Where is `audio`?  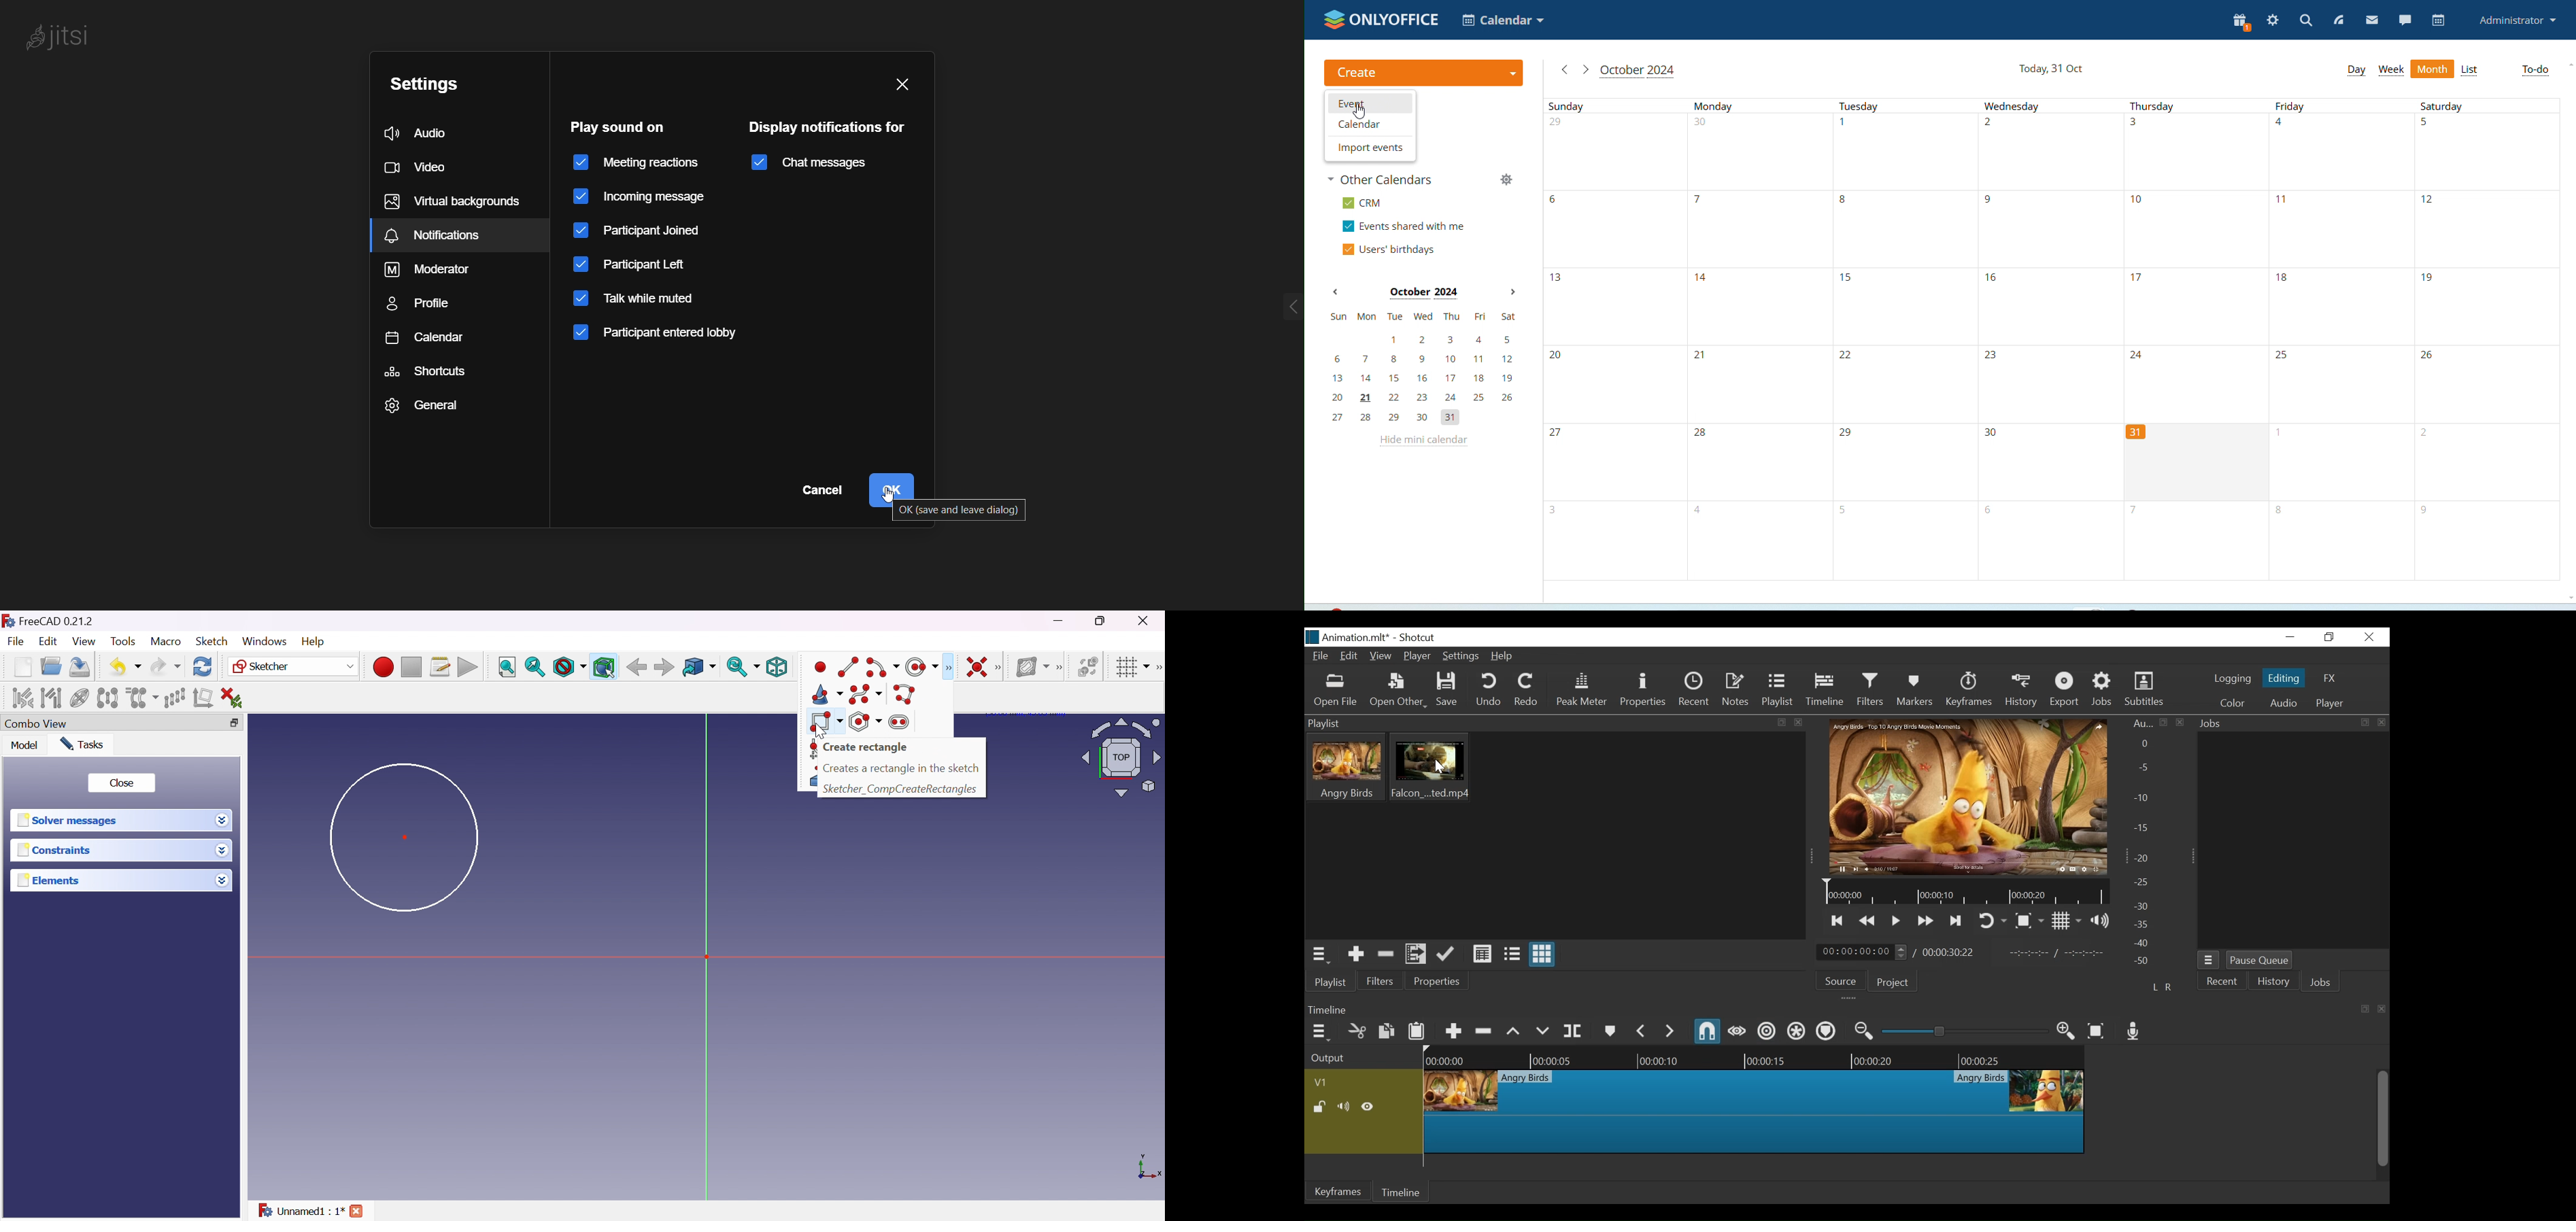
audio is located at coordinates (431, 131).